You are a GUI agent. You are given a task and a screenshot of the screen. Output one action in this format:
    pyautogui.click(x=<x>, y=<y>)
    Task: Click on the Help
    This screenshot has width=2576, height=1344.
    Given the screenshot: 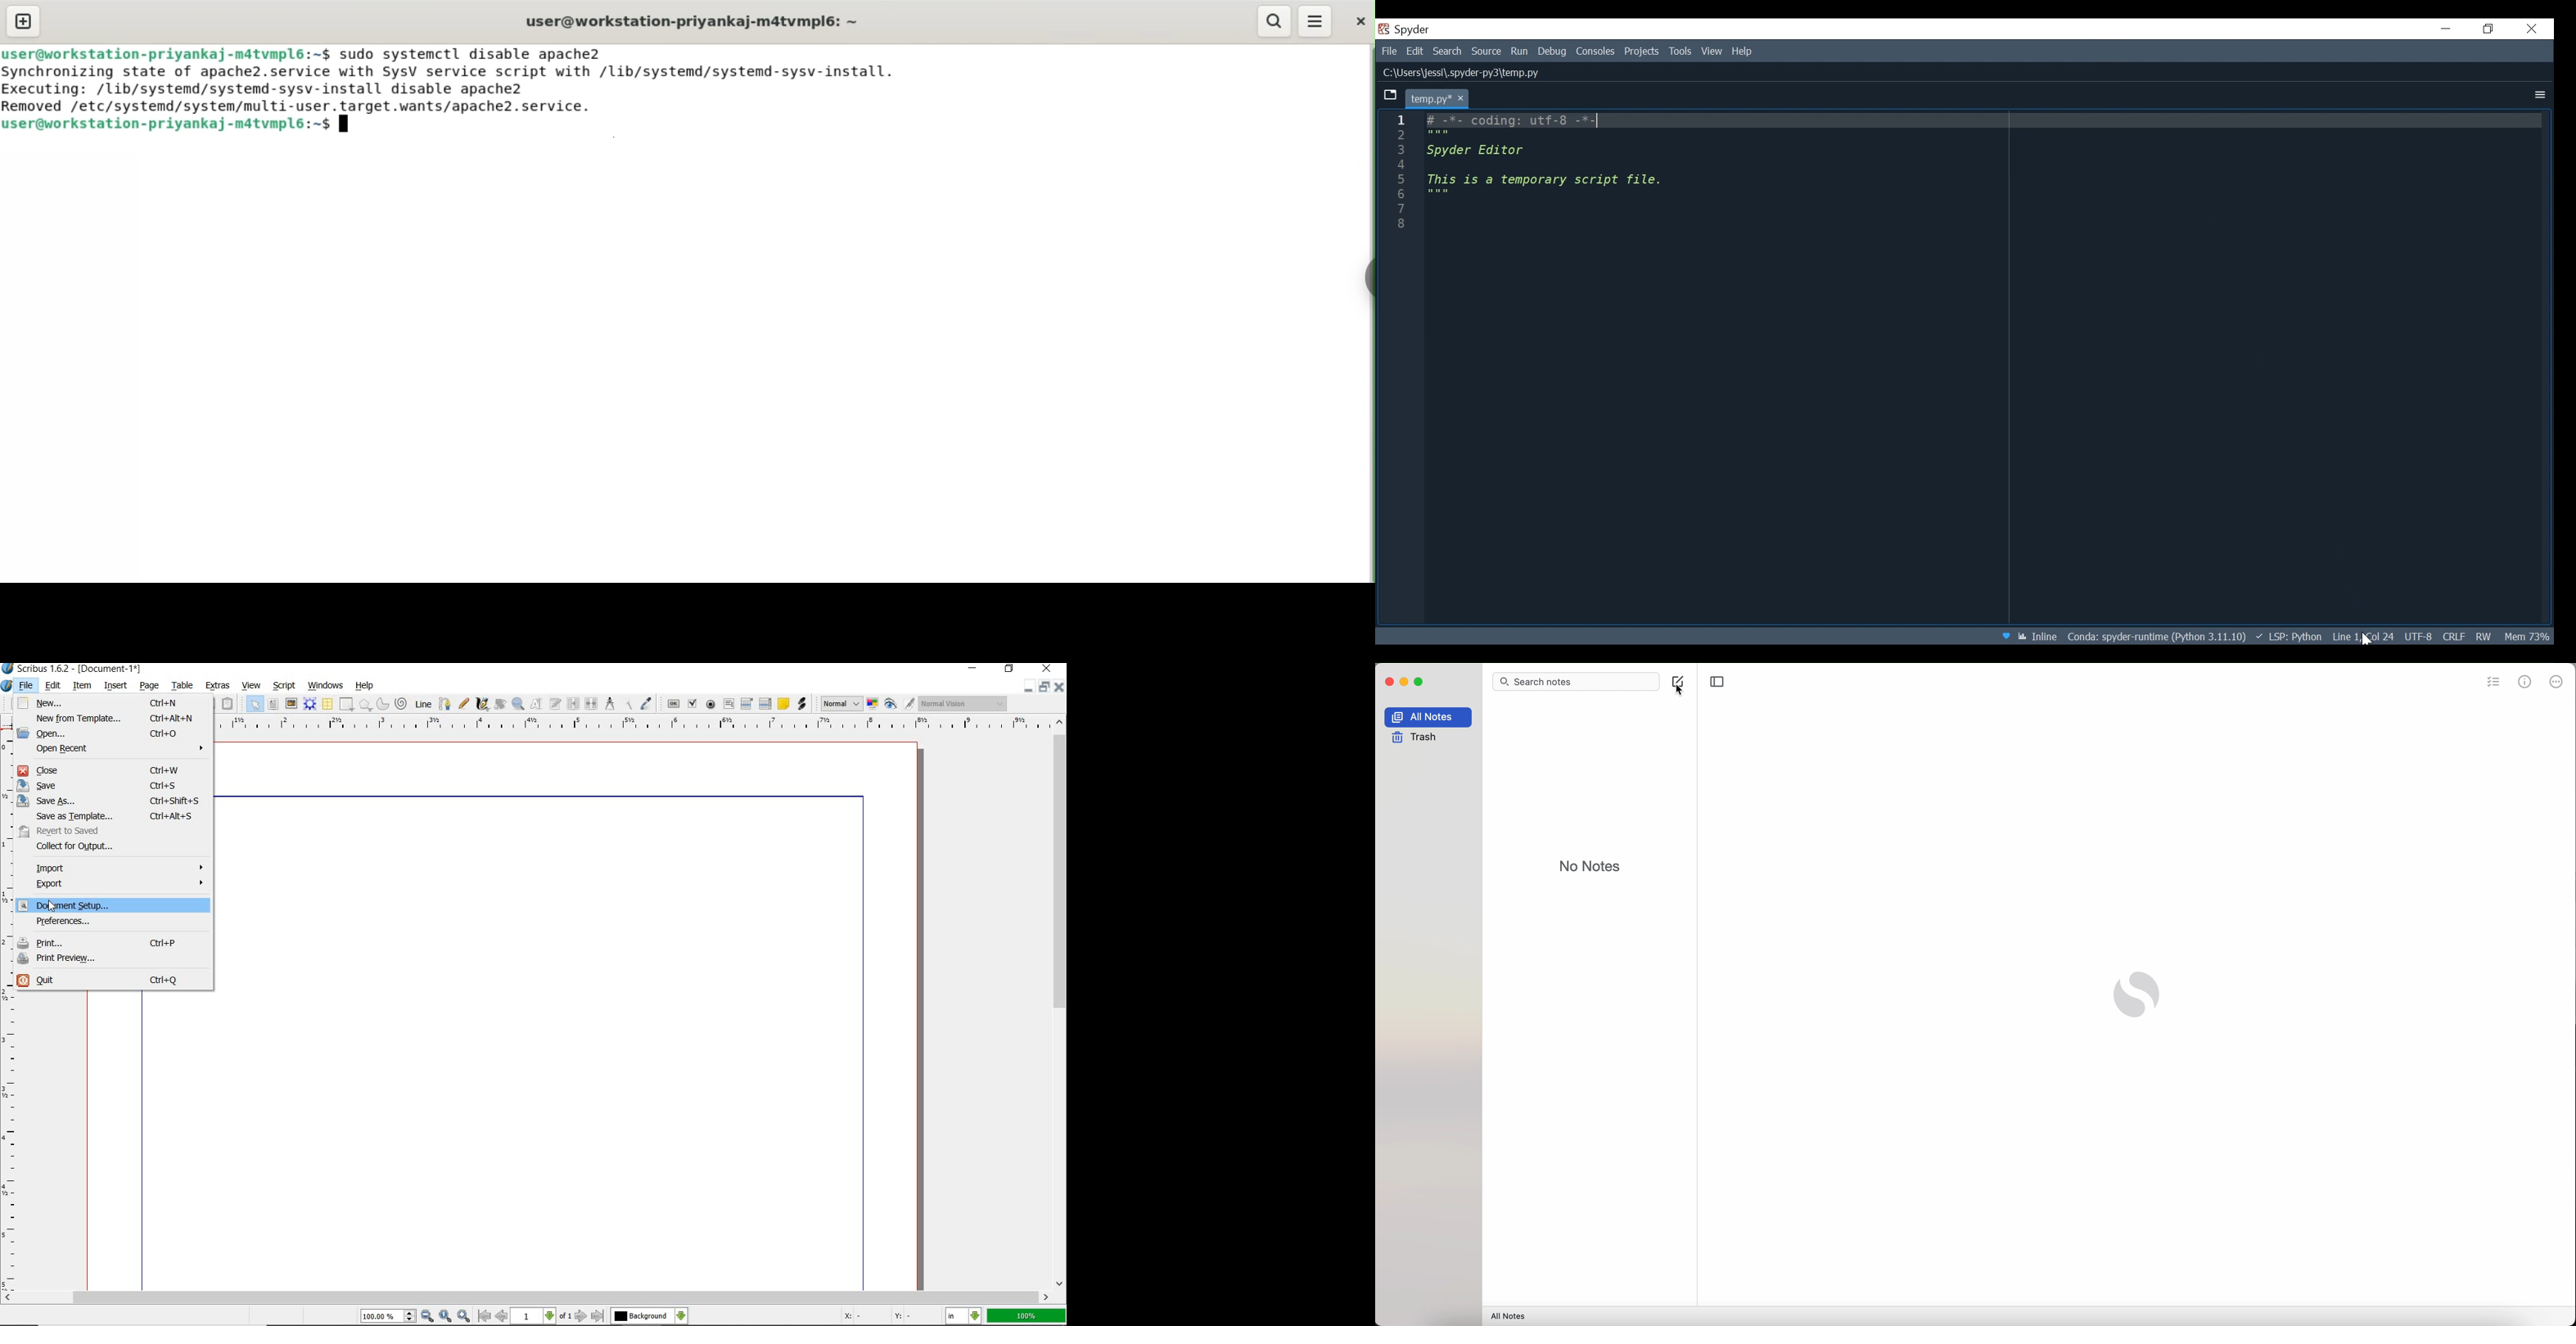 What is the action you would take?
    pyautogui.click(x=1744, y=52)
    